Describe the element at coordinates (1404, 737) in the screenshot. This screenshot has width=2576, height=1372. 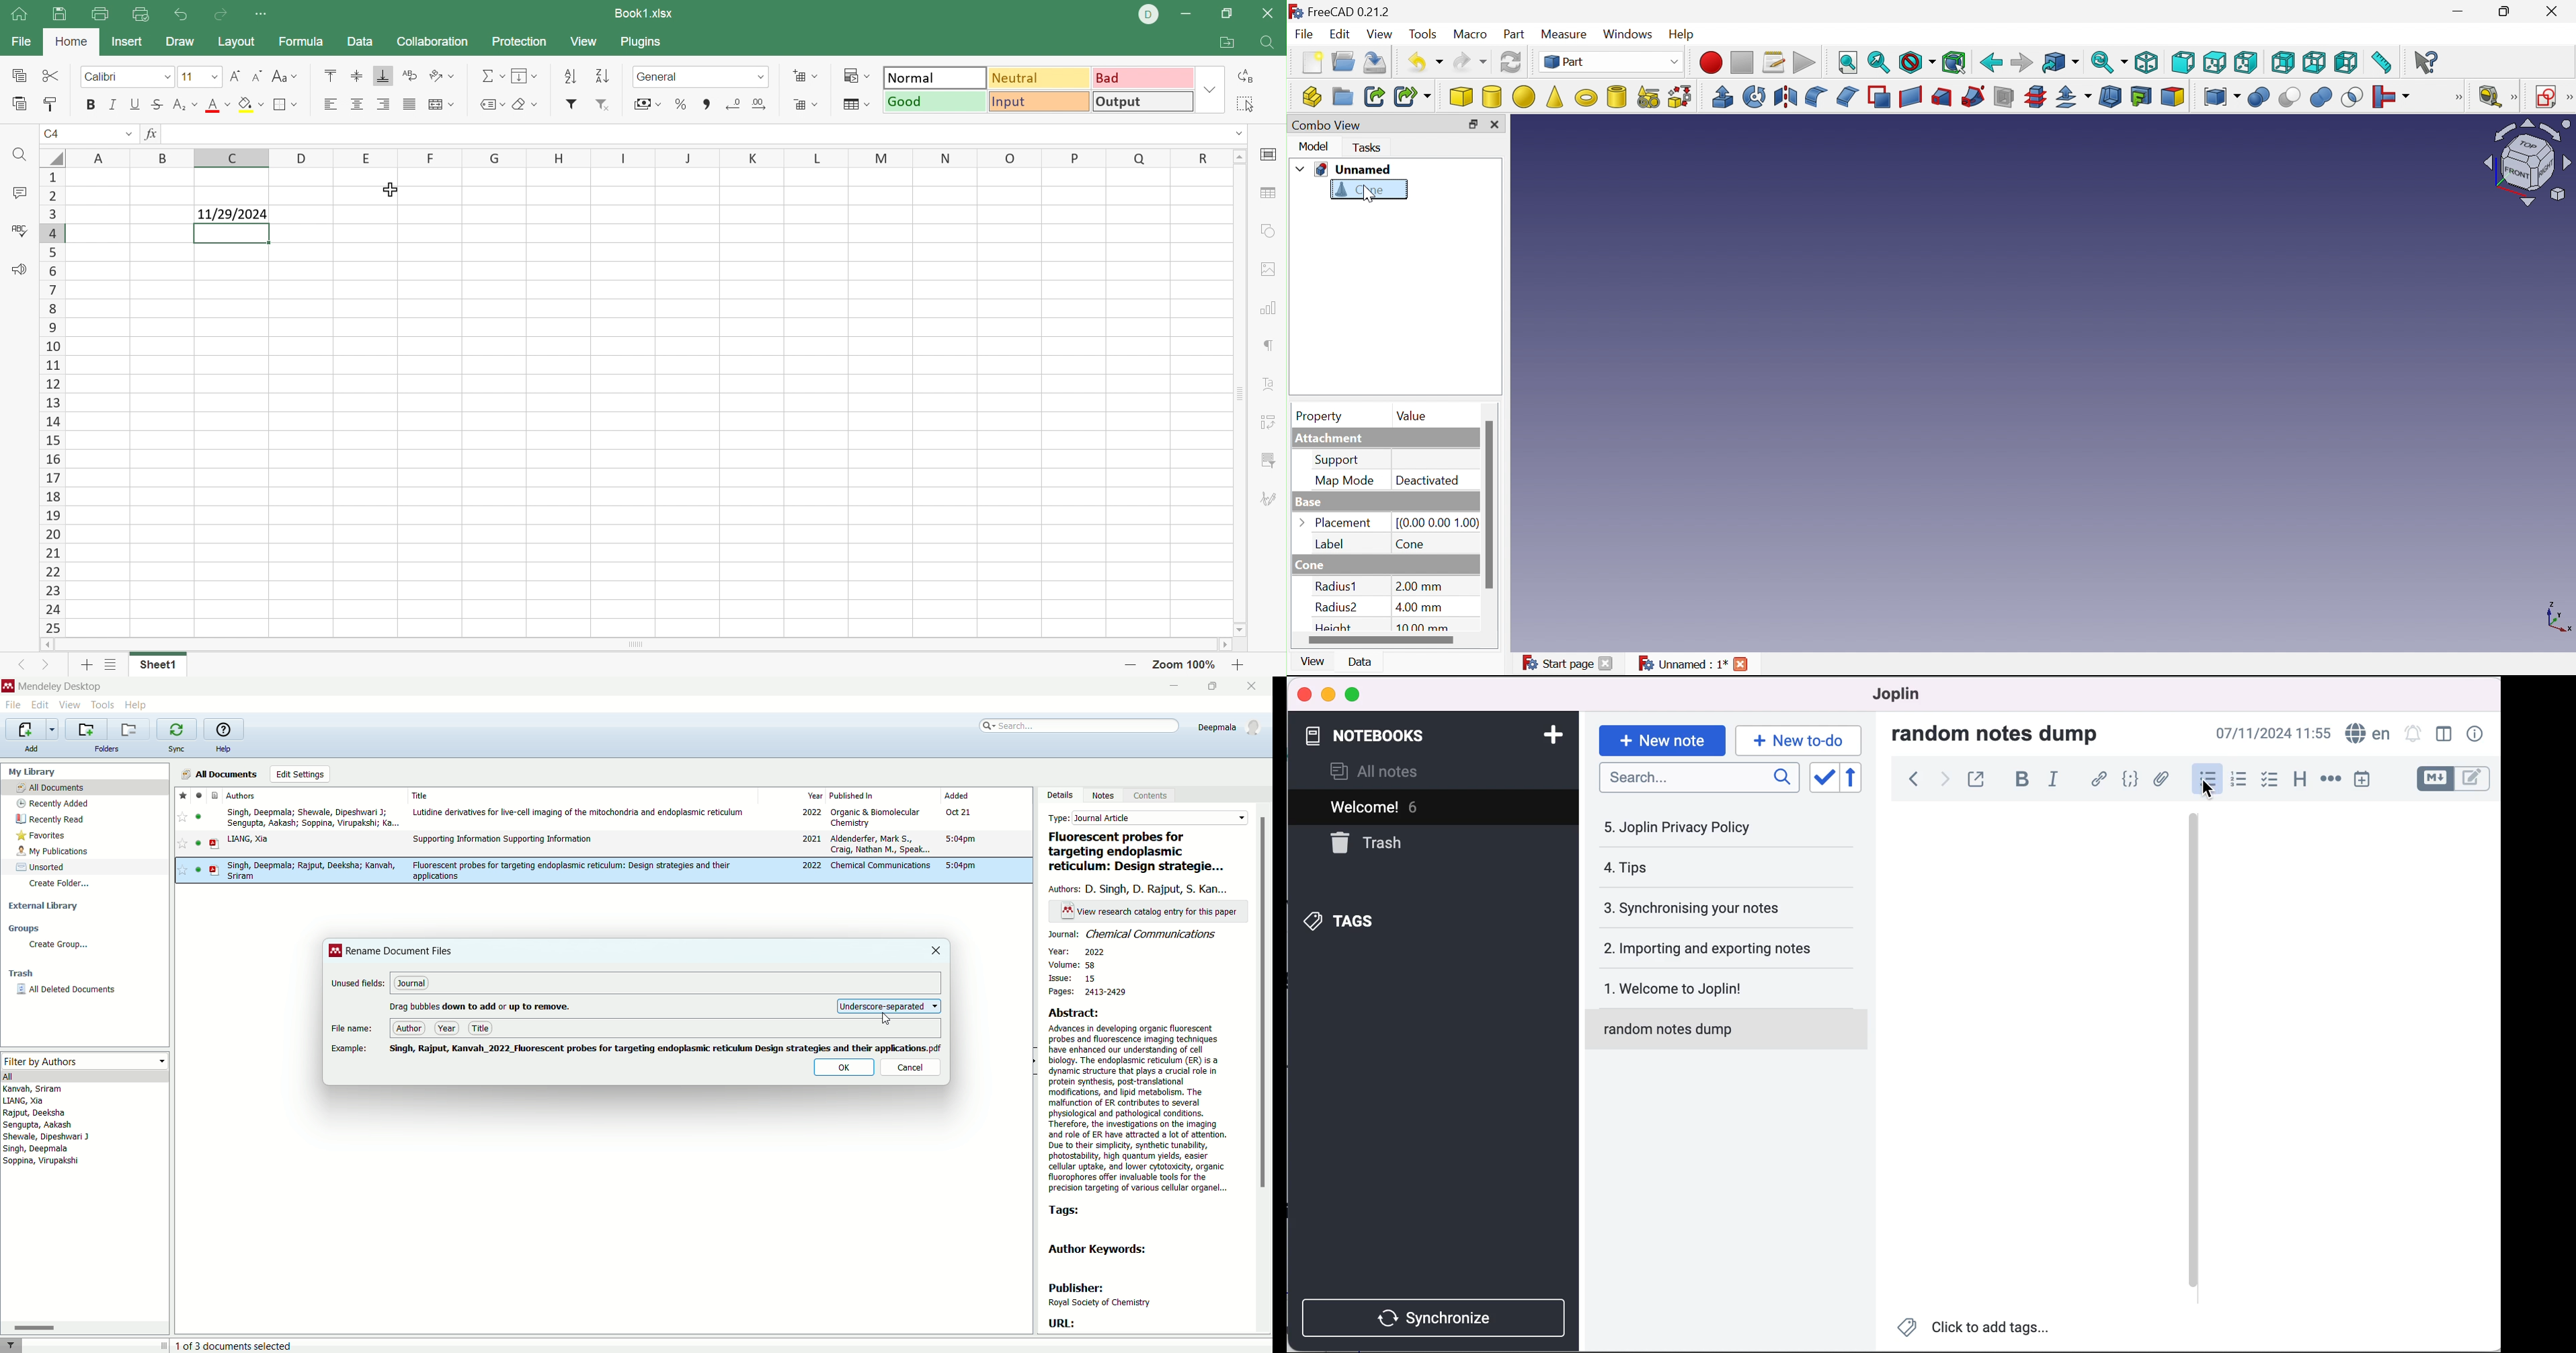
I see `notebooks` at that location.